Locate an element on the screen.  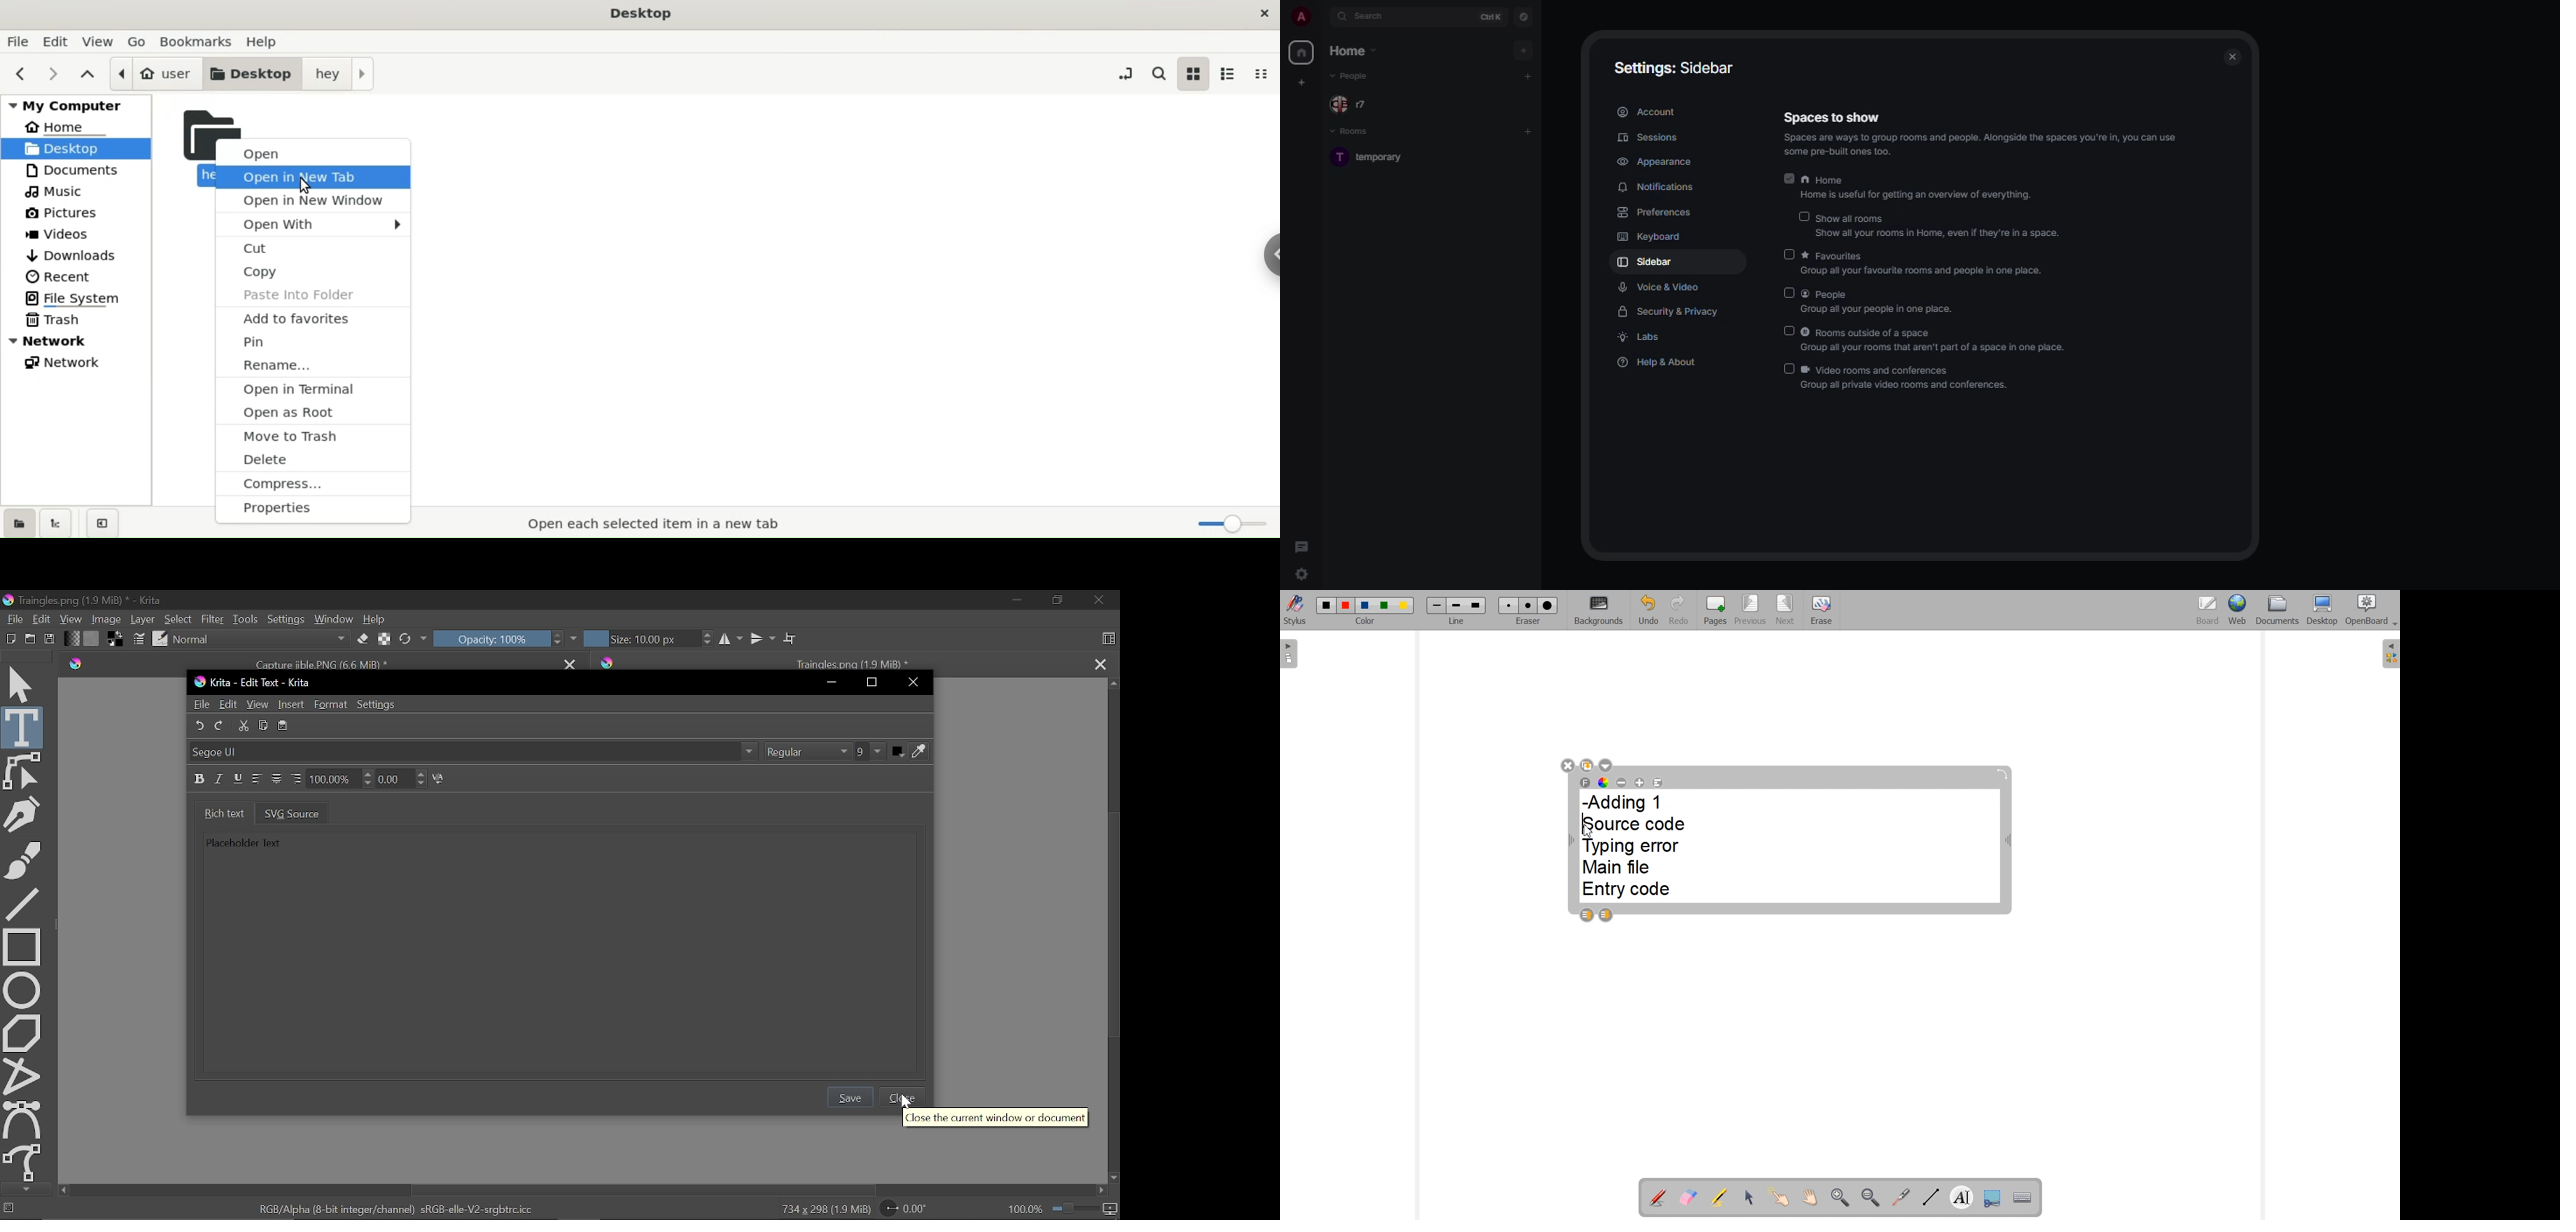
Spaces are ways to group rooms and people. Alongside the Spaces you're in, you can use. some pre-built ones too. is located at coordinates (1982, 144).